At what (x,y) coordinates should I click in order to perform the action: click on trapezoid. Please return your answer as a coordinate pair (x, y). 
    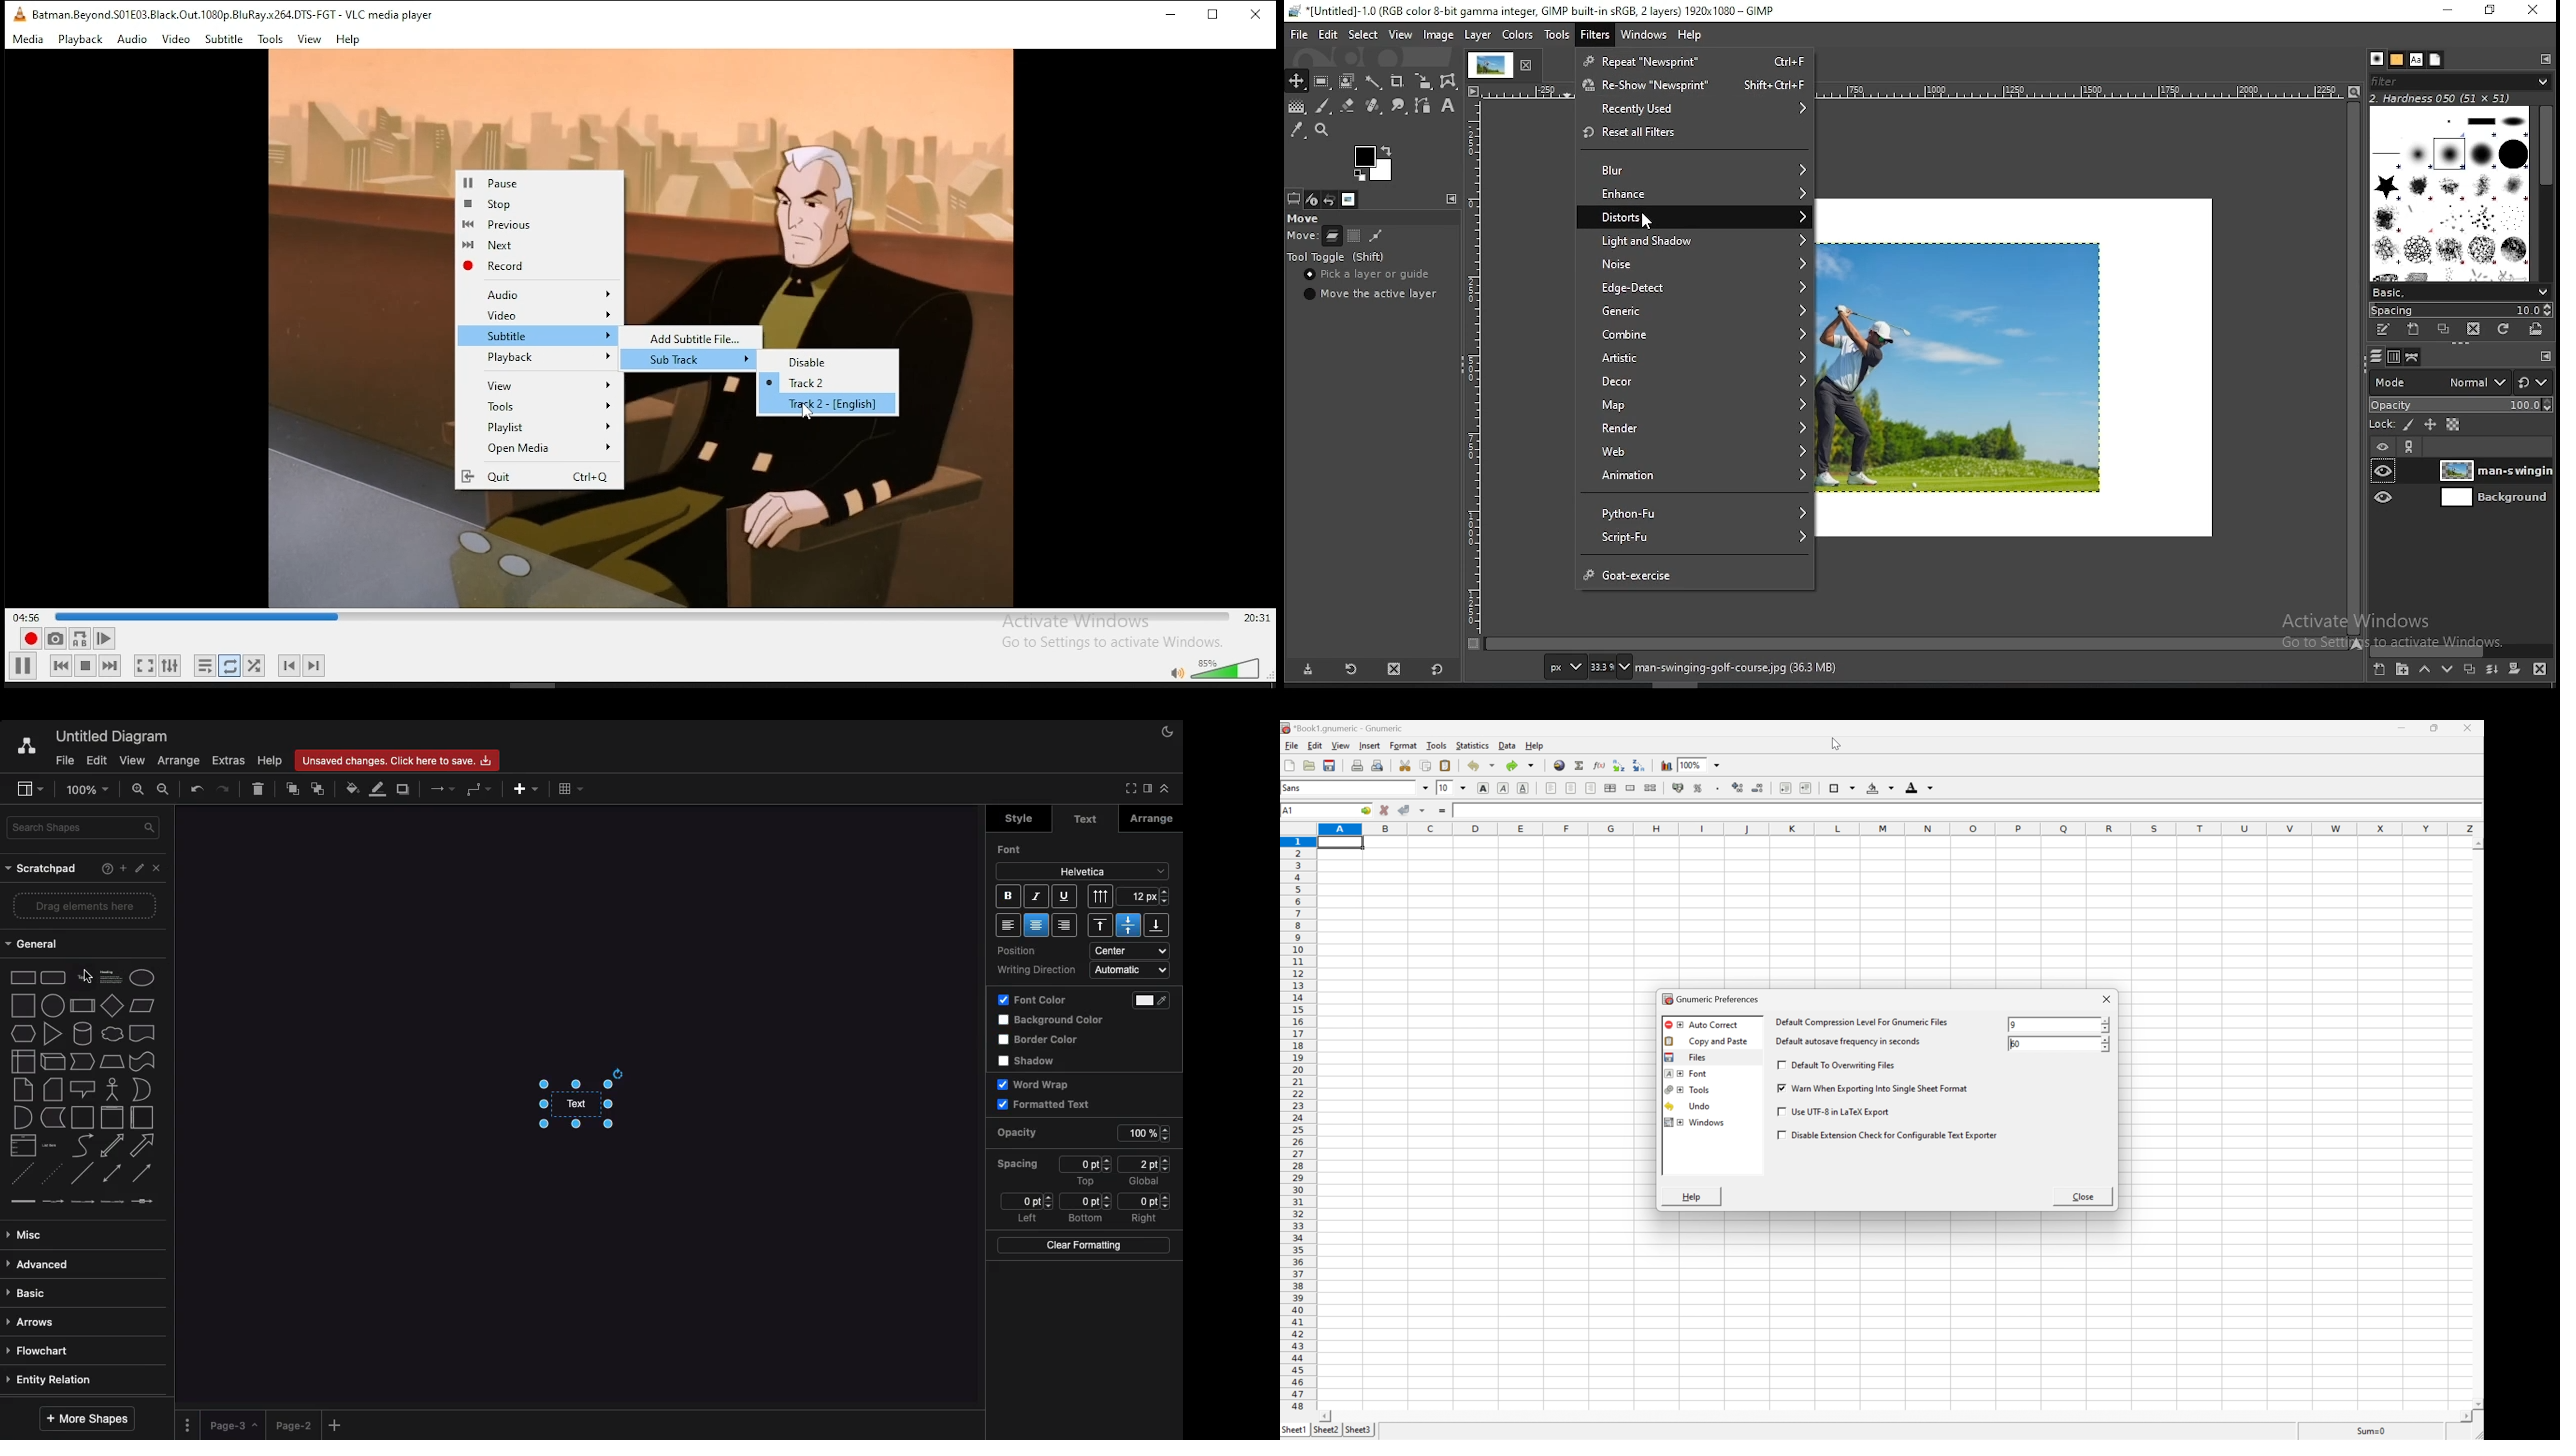
    Looking at the image, I should click on (112, 1062).